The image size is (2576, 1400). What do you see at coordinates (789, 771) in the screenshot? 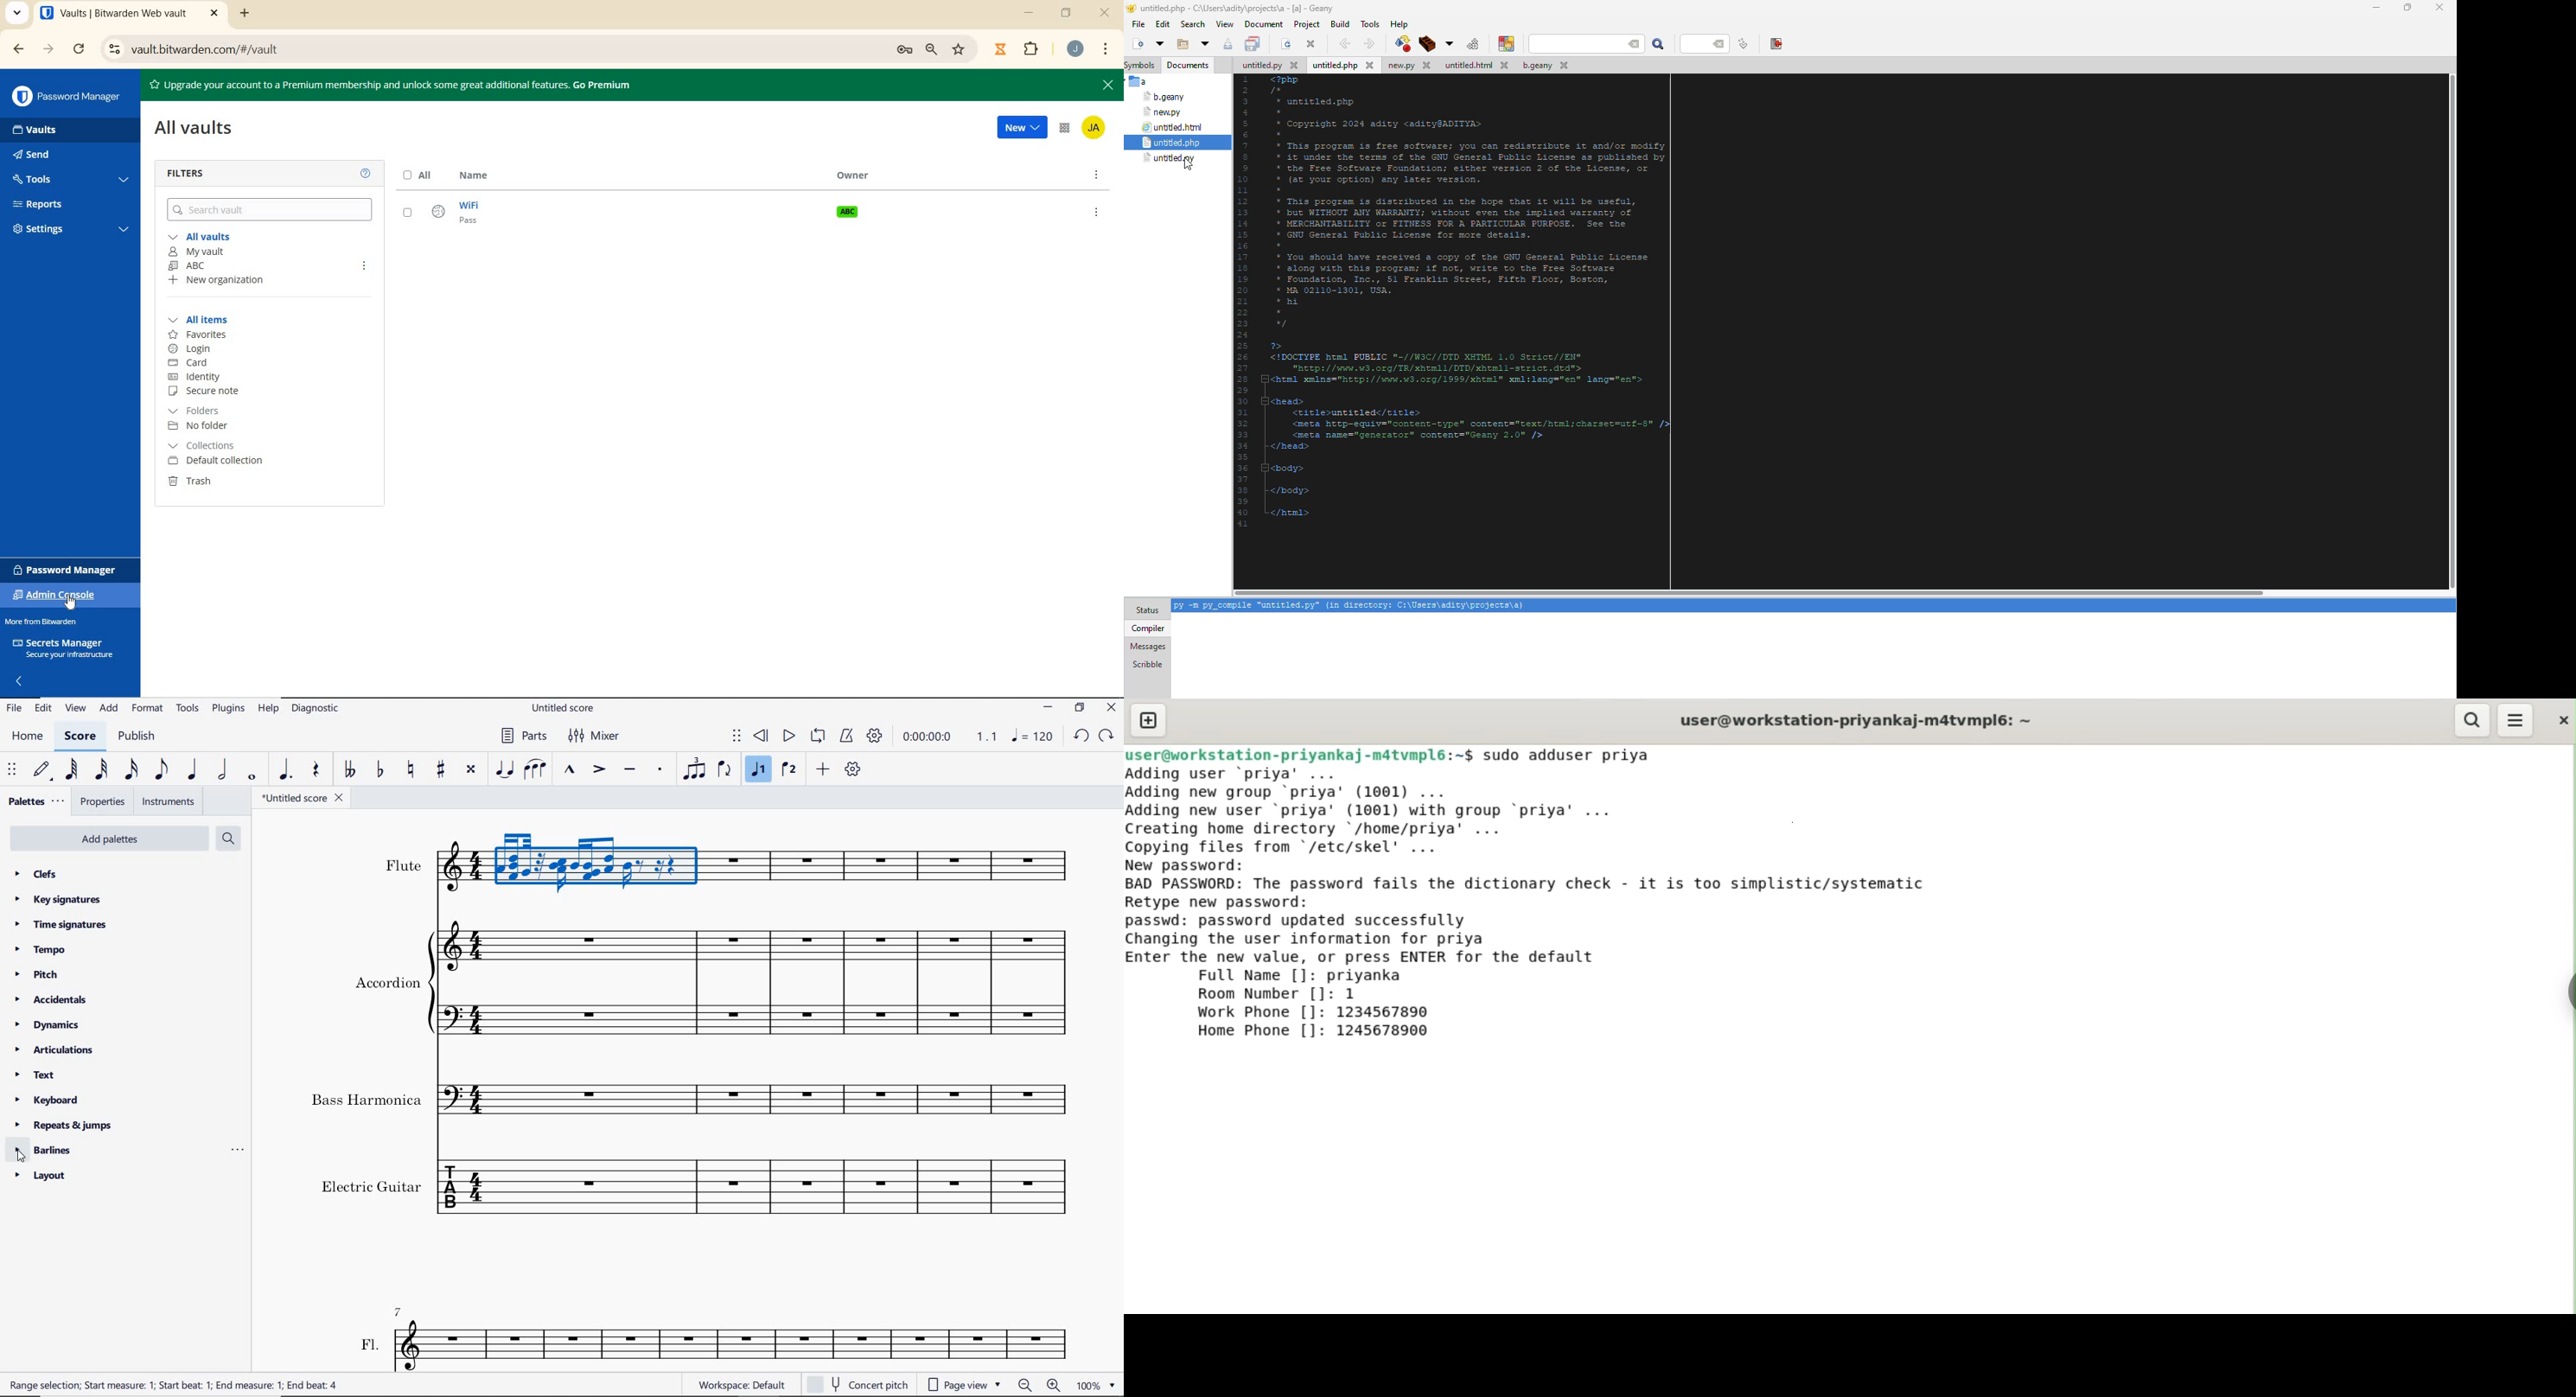
I see `voice 2` at bounding box center [789, 771].